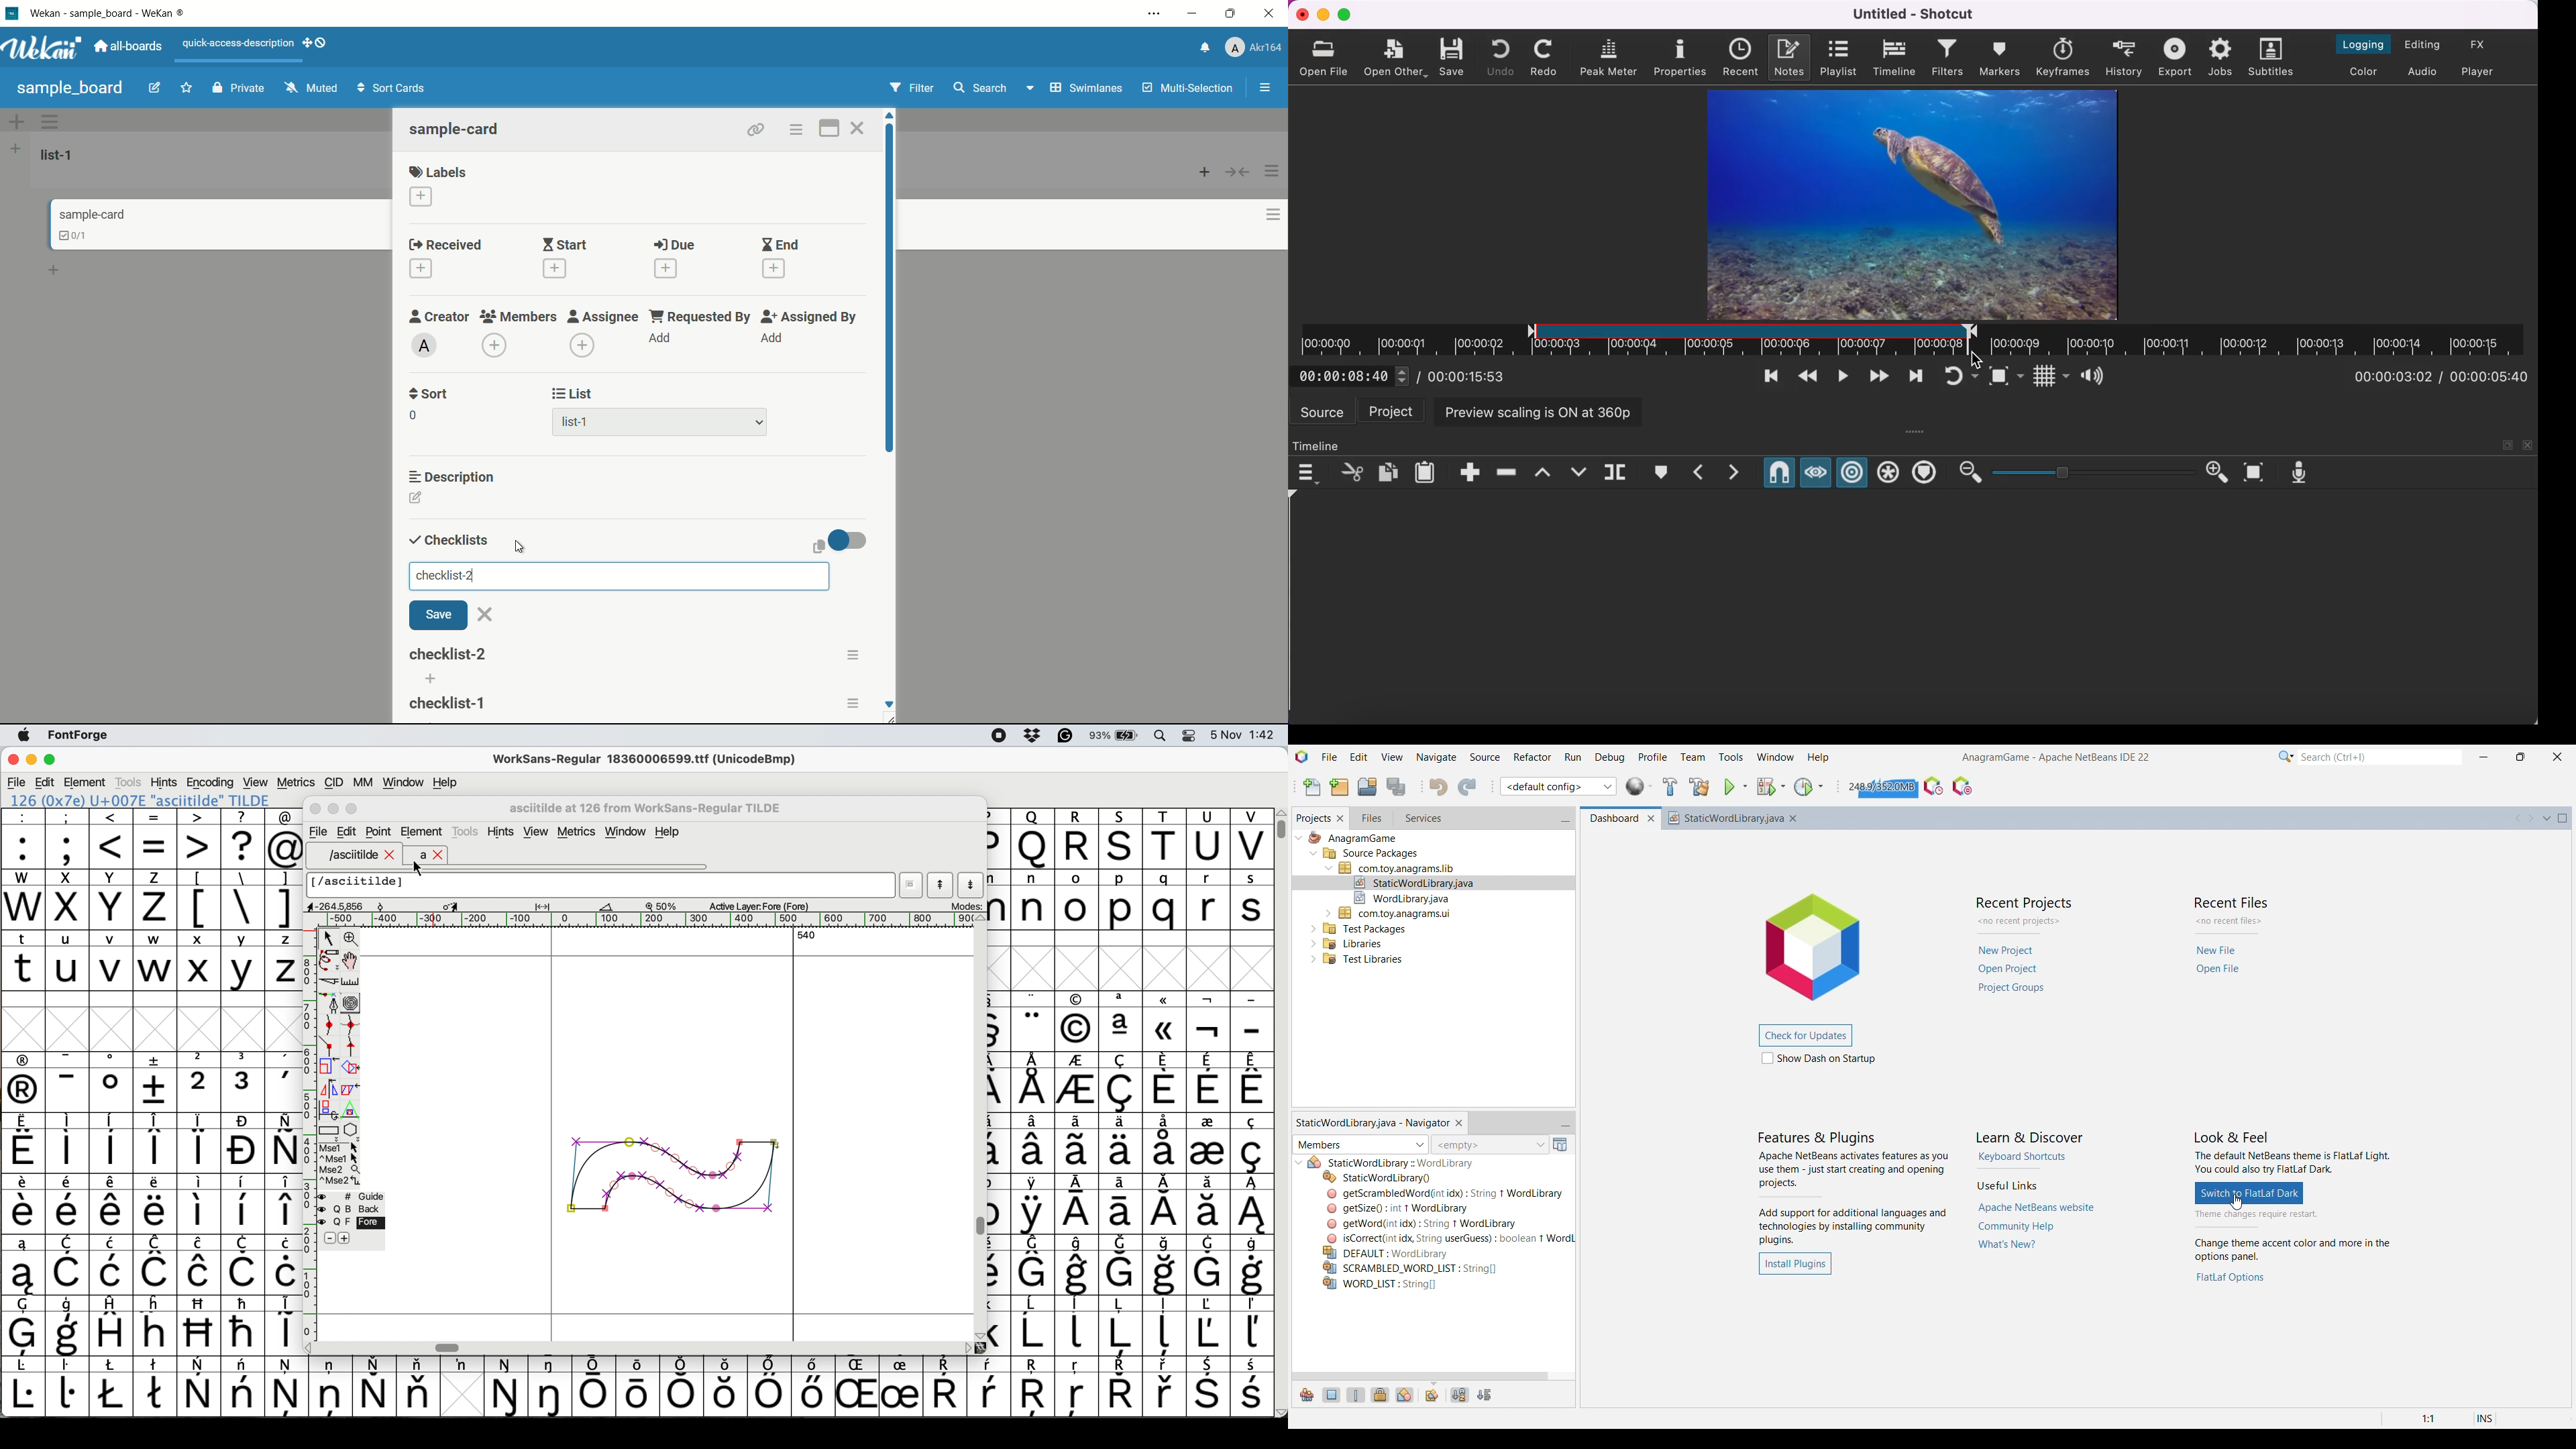  Describe the element at coordinates (1332, 1395) in the screenshot. I see `Show fields` at that location.